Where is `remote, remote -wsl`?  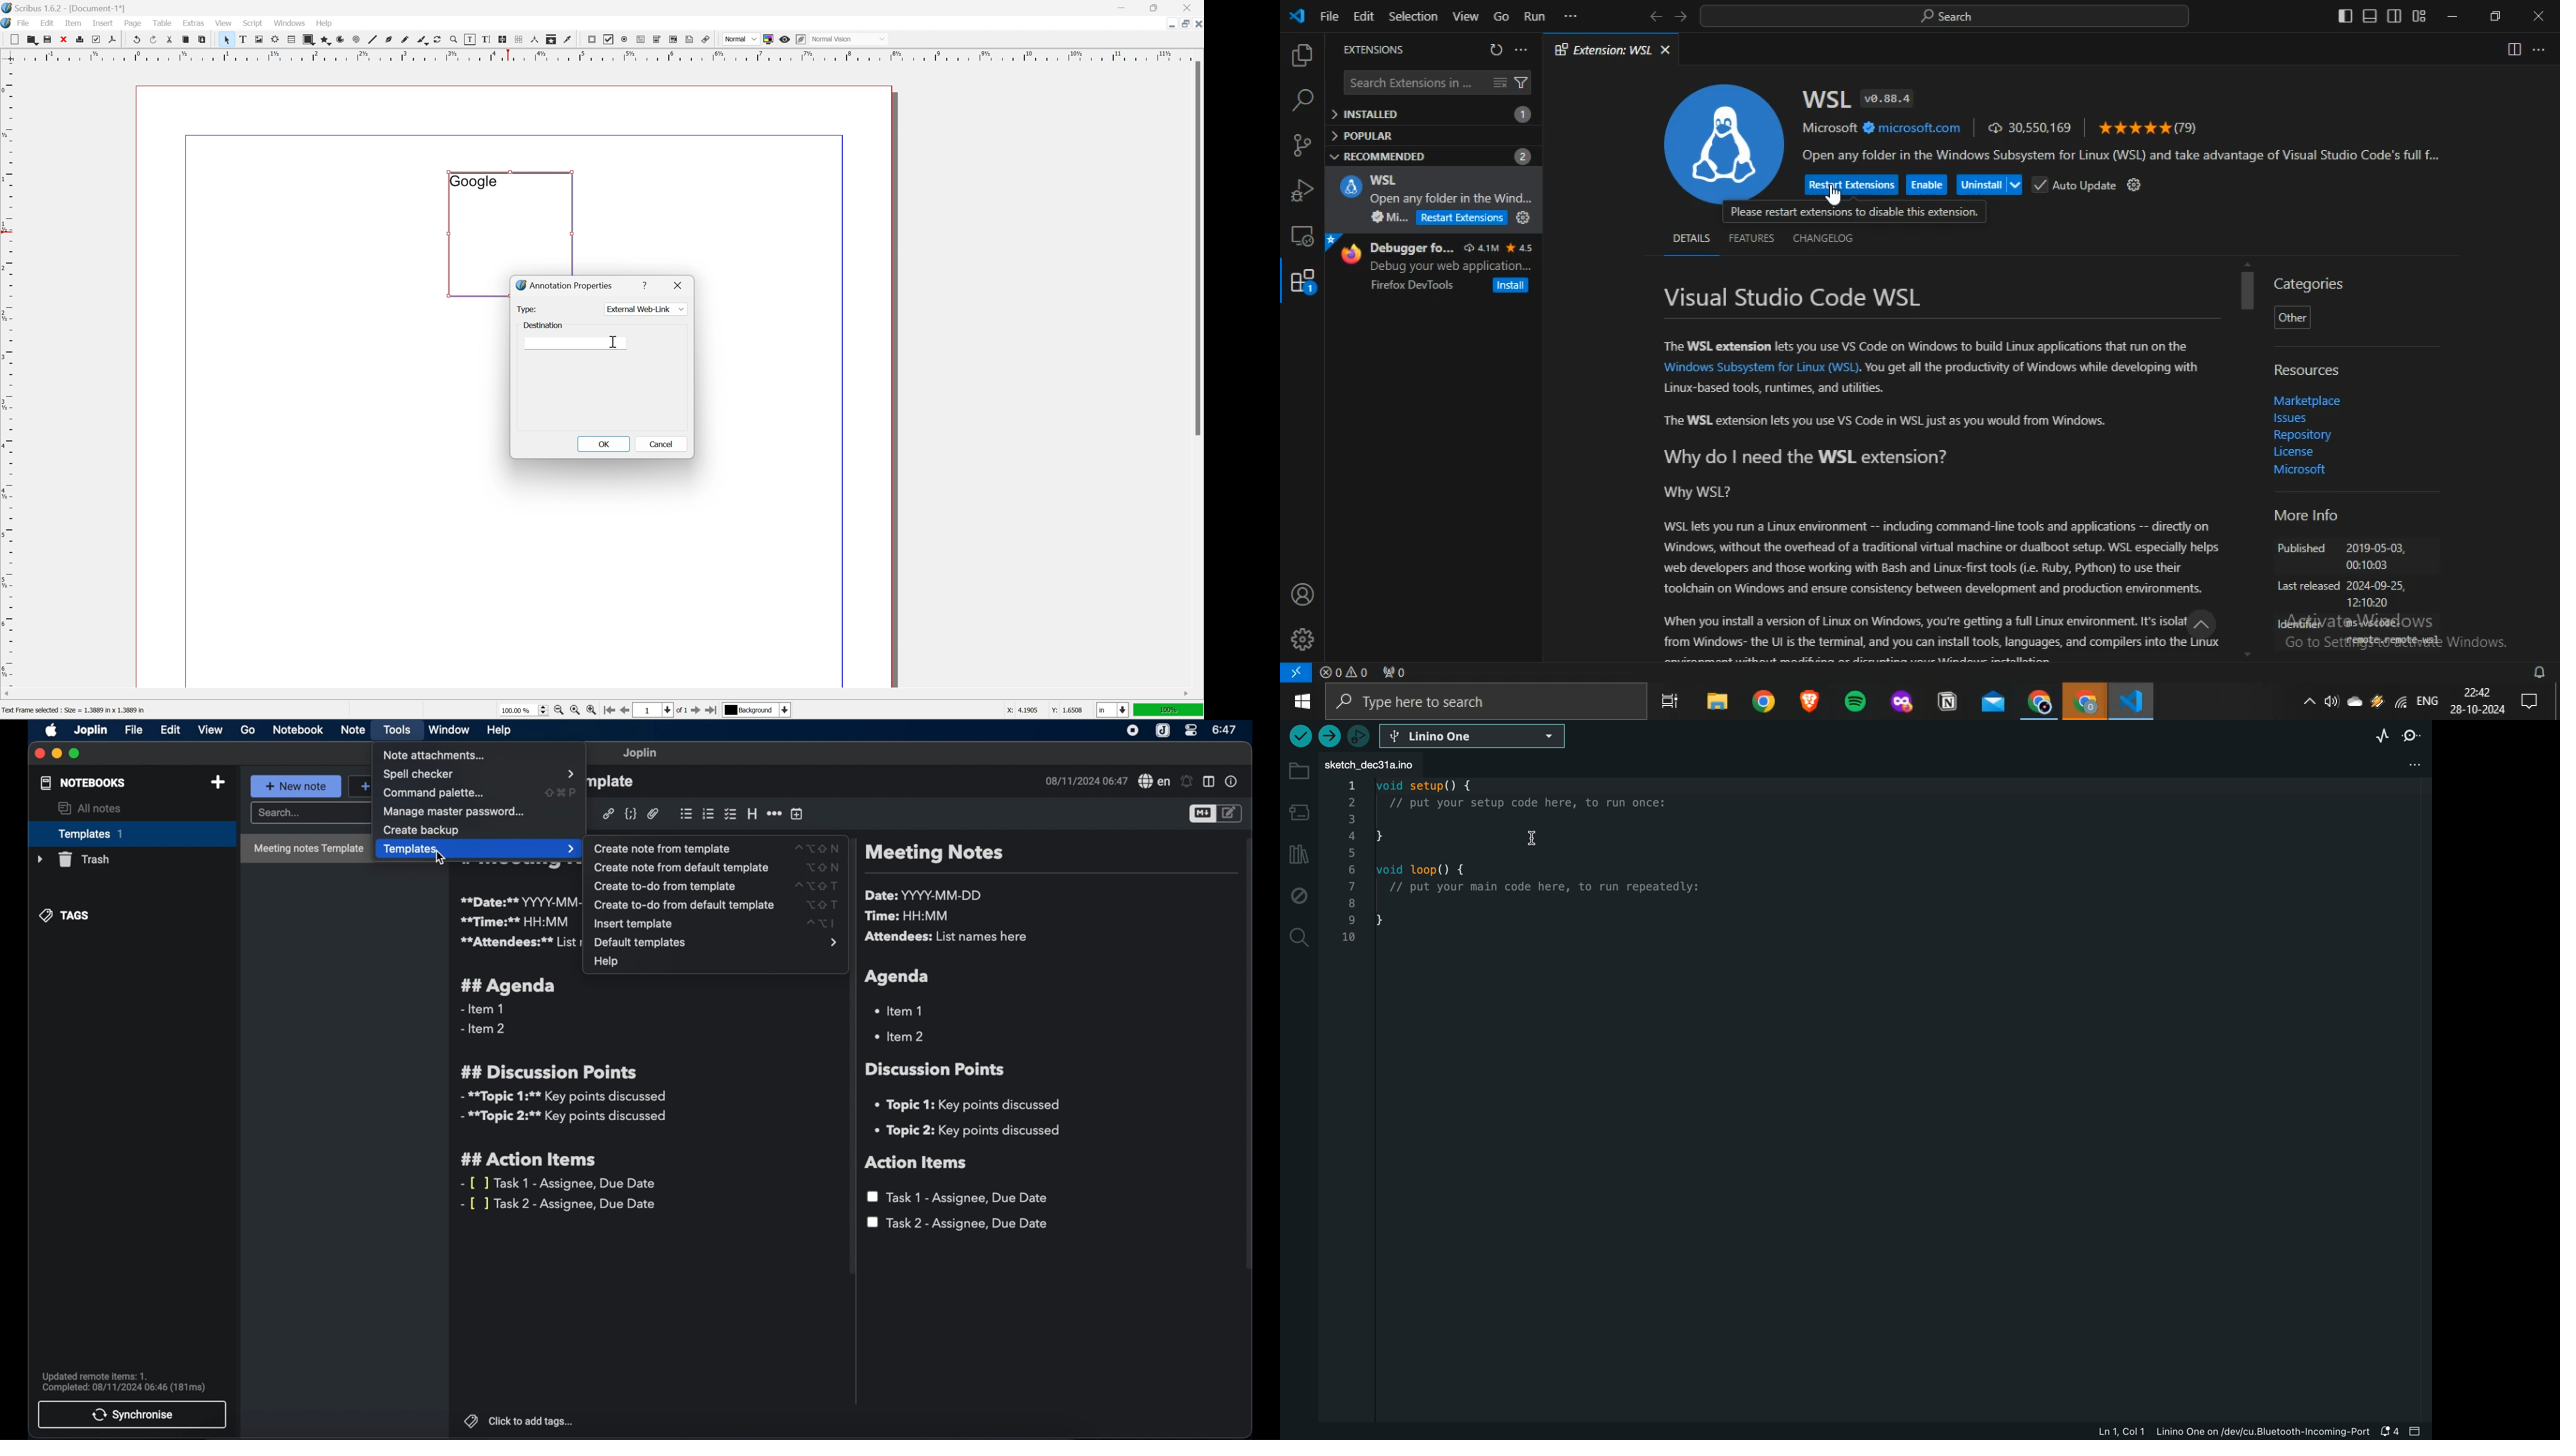 remote, remote -wsl is located at coordinates (2391, 642).